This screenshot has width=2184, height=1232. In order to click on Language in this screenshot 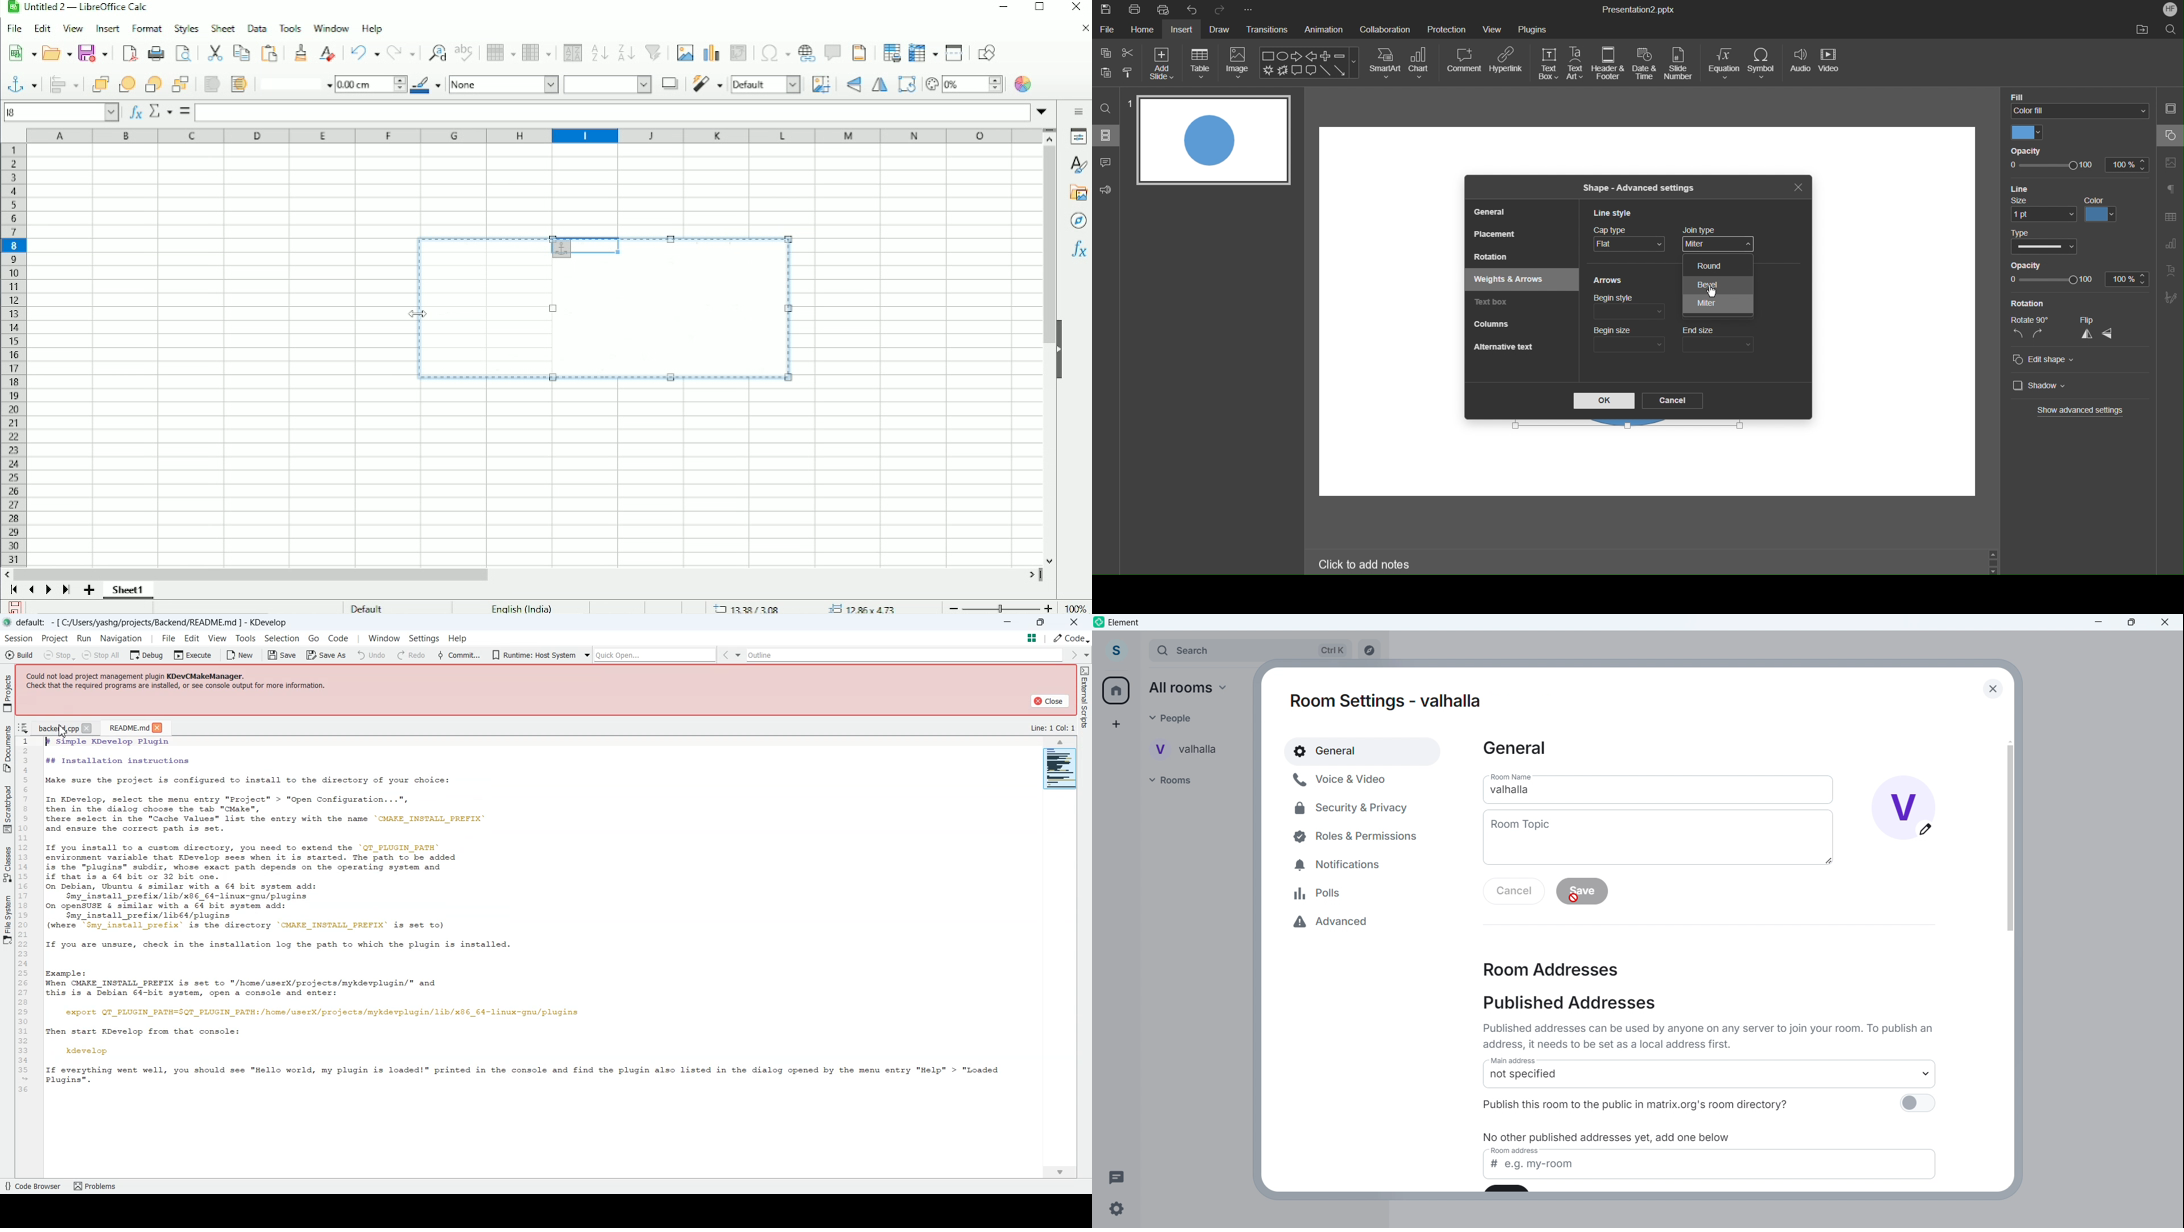, I will do `click(522, 607)`.